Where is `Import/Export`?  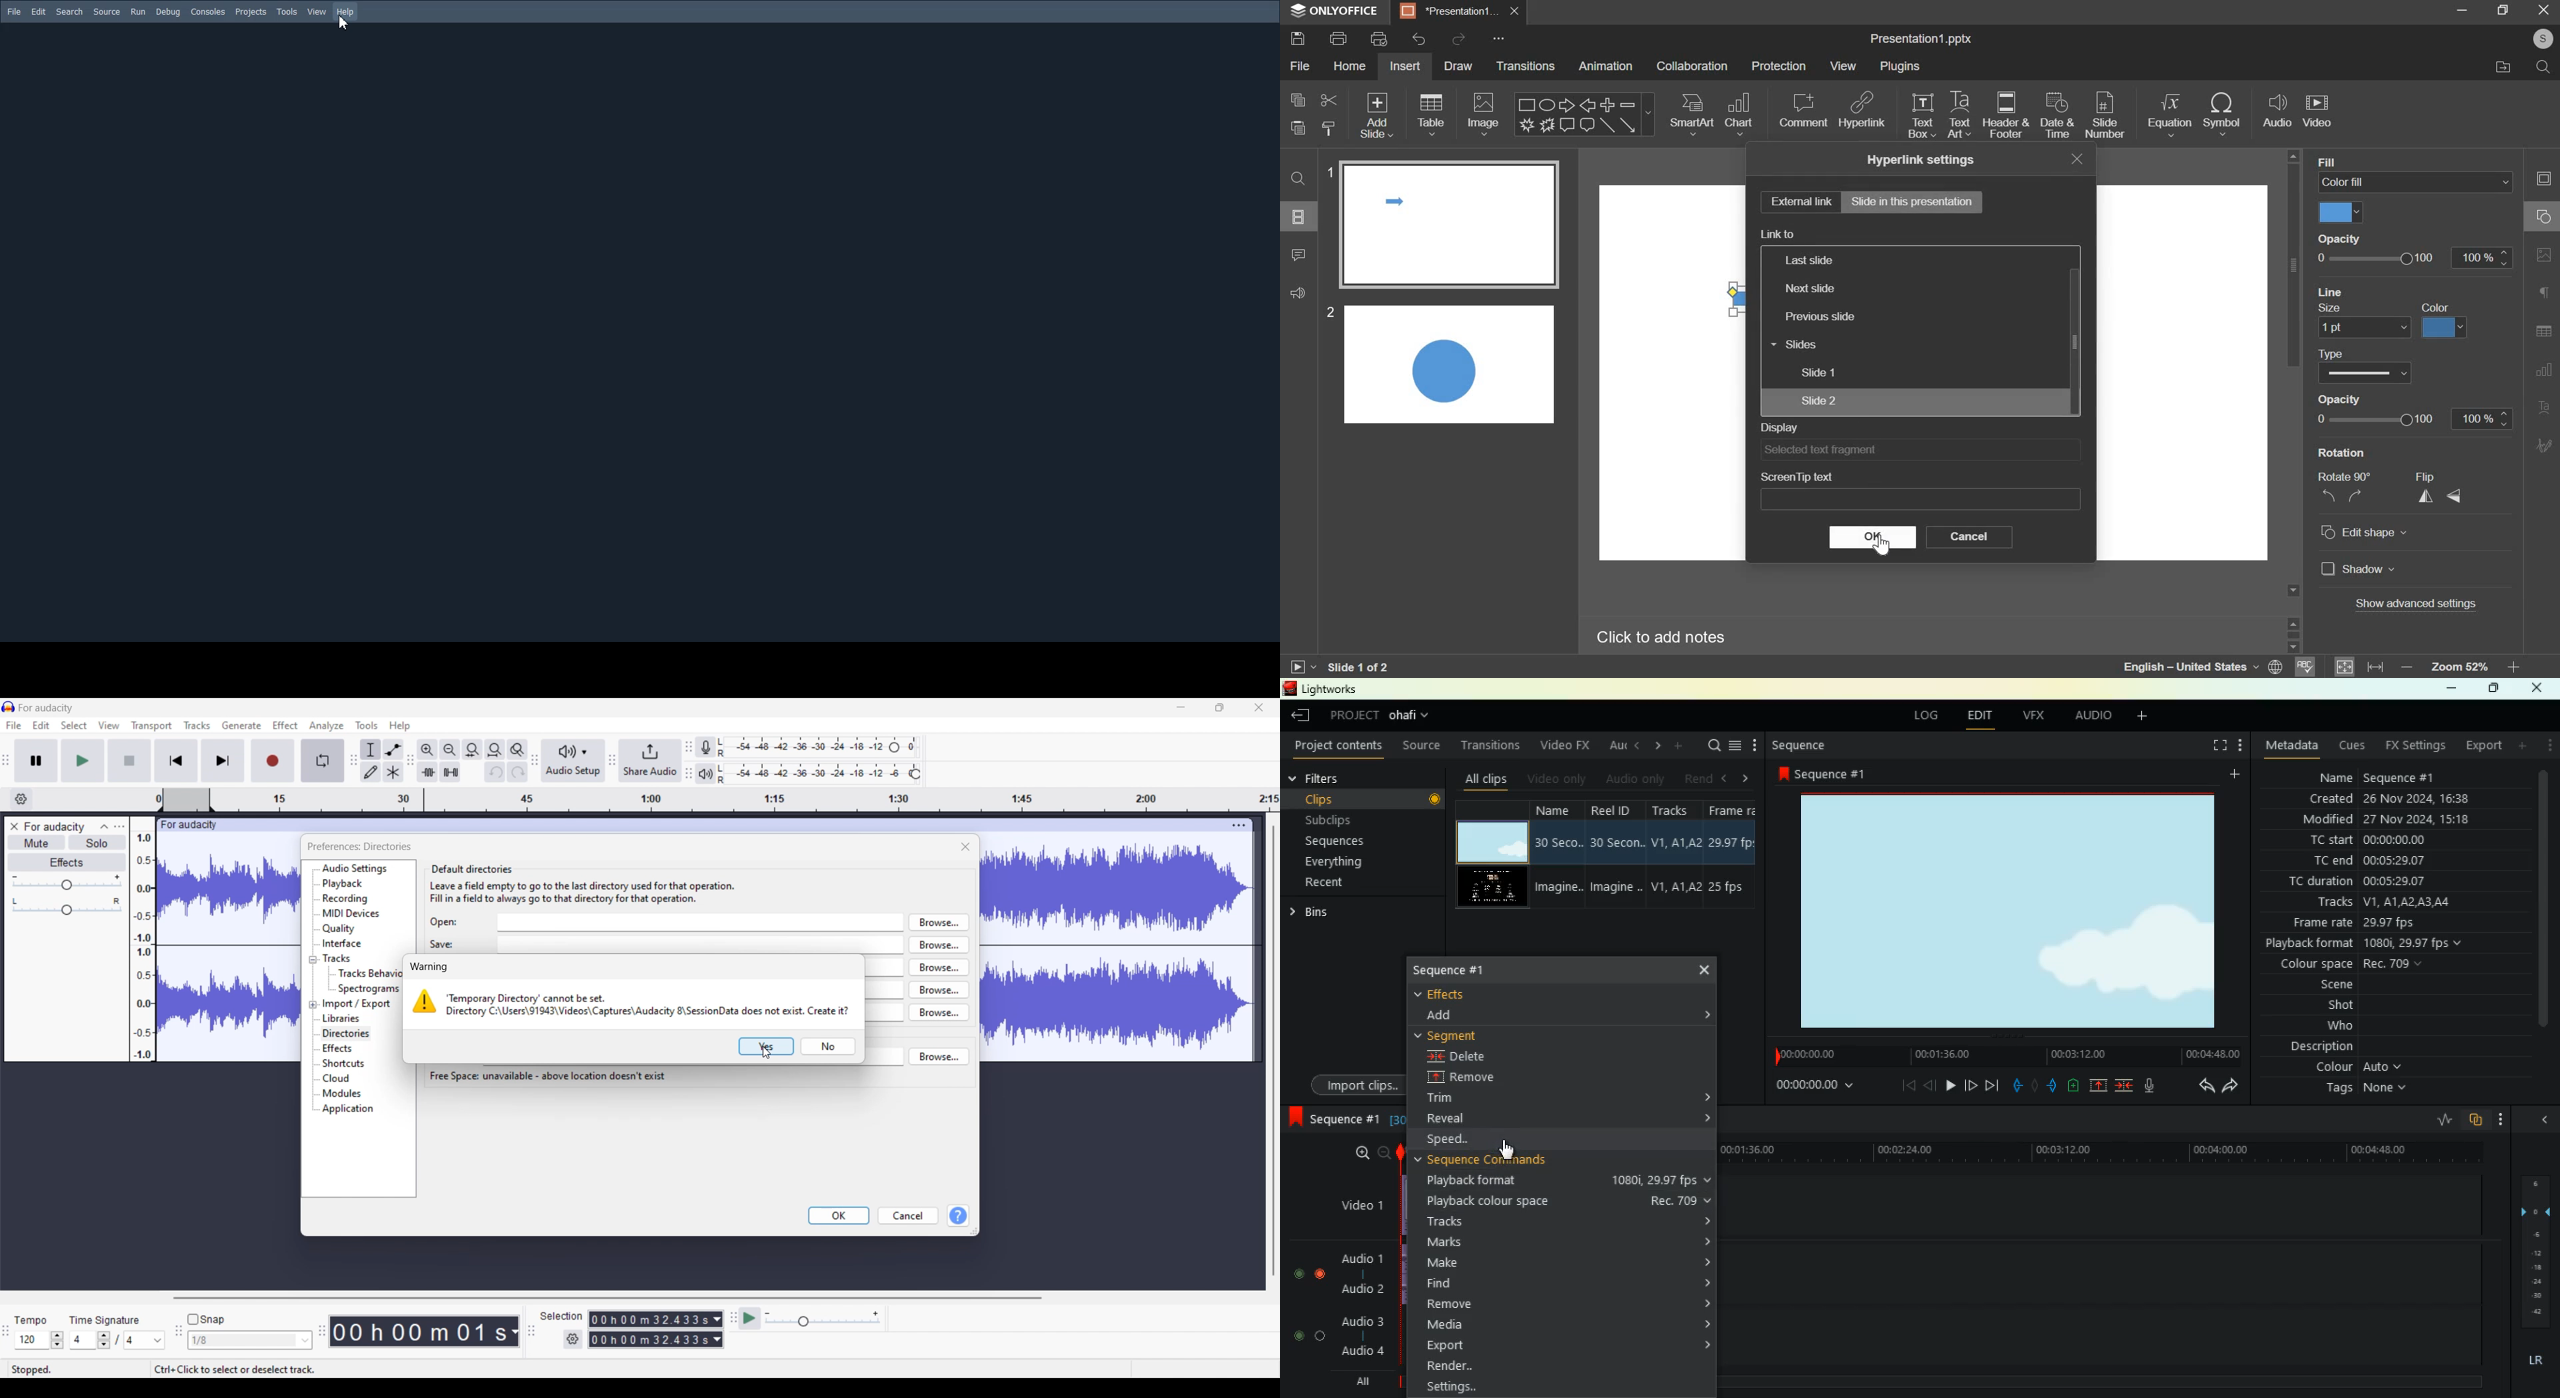 Import/Export is located at coordinates (358, 1003).